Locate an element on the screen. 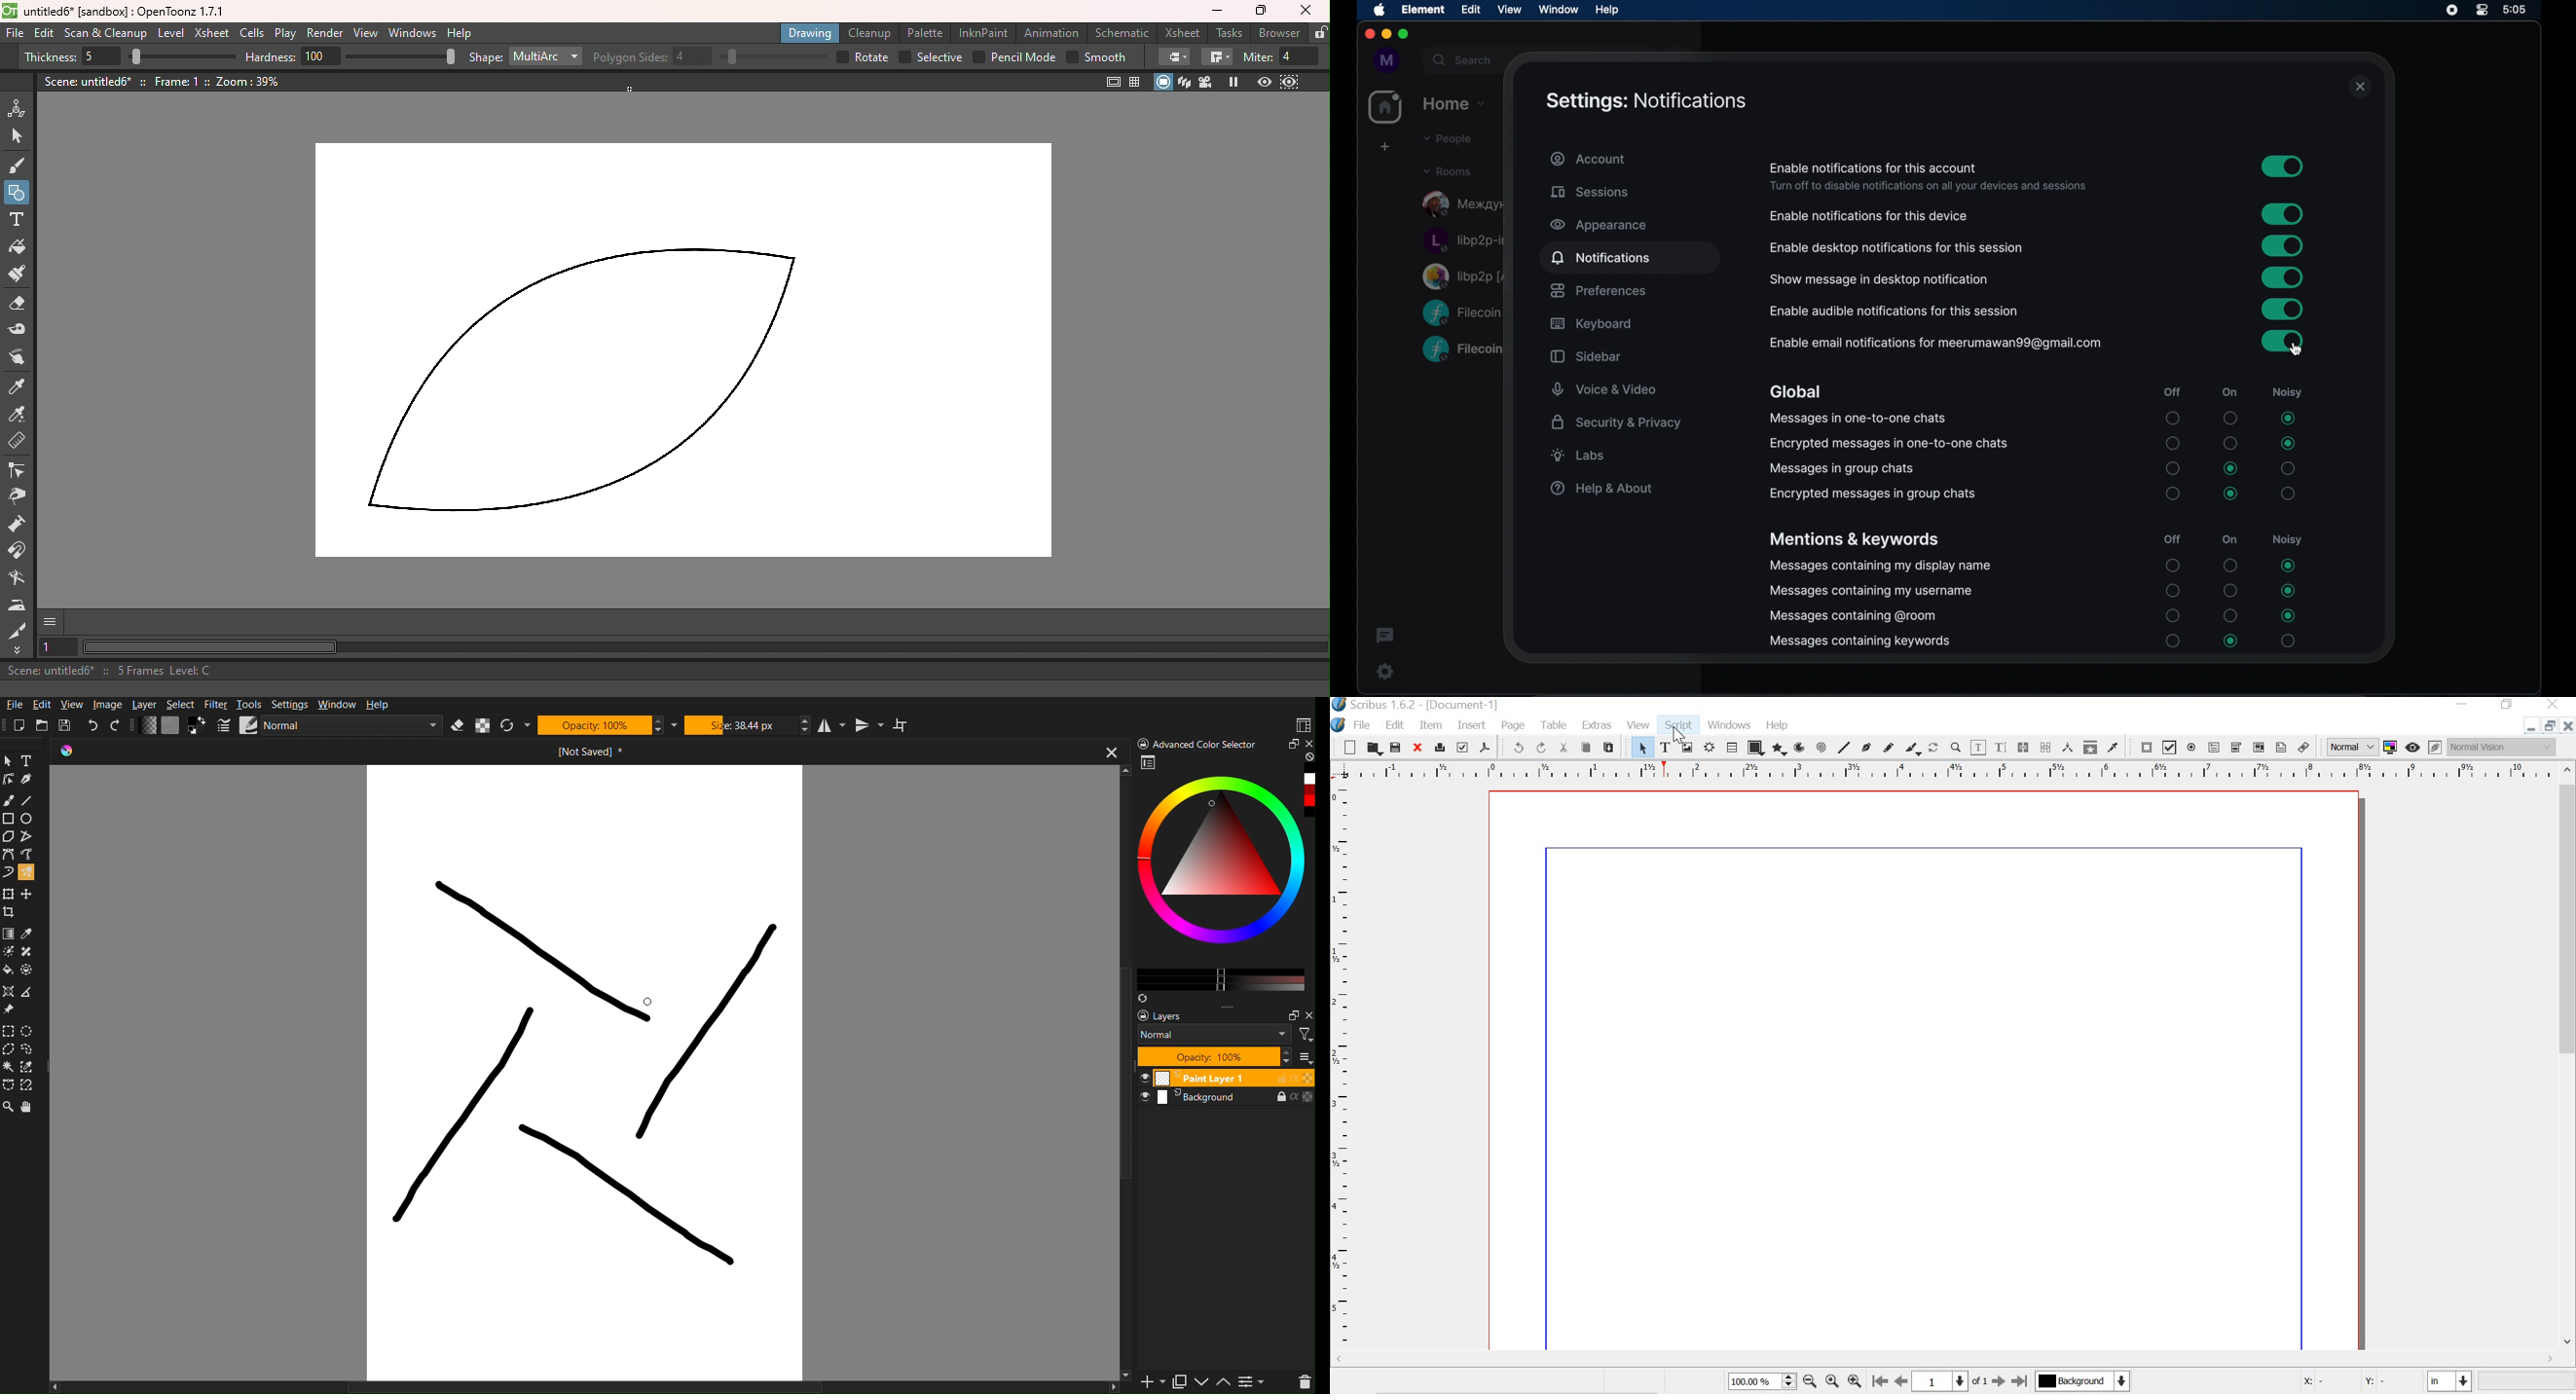  Last page is located at coordinates (2020, 1382).